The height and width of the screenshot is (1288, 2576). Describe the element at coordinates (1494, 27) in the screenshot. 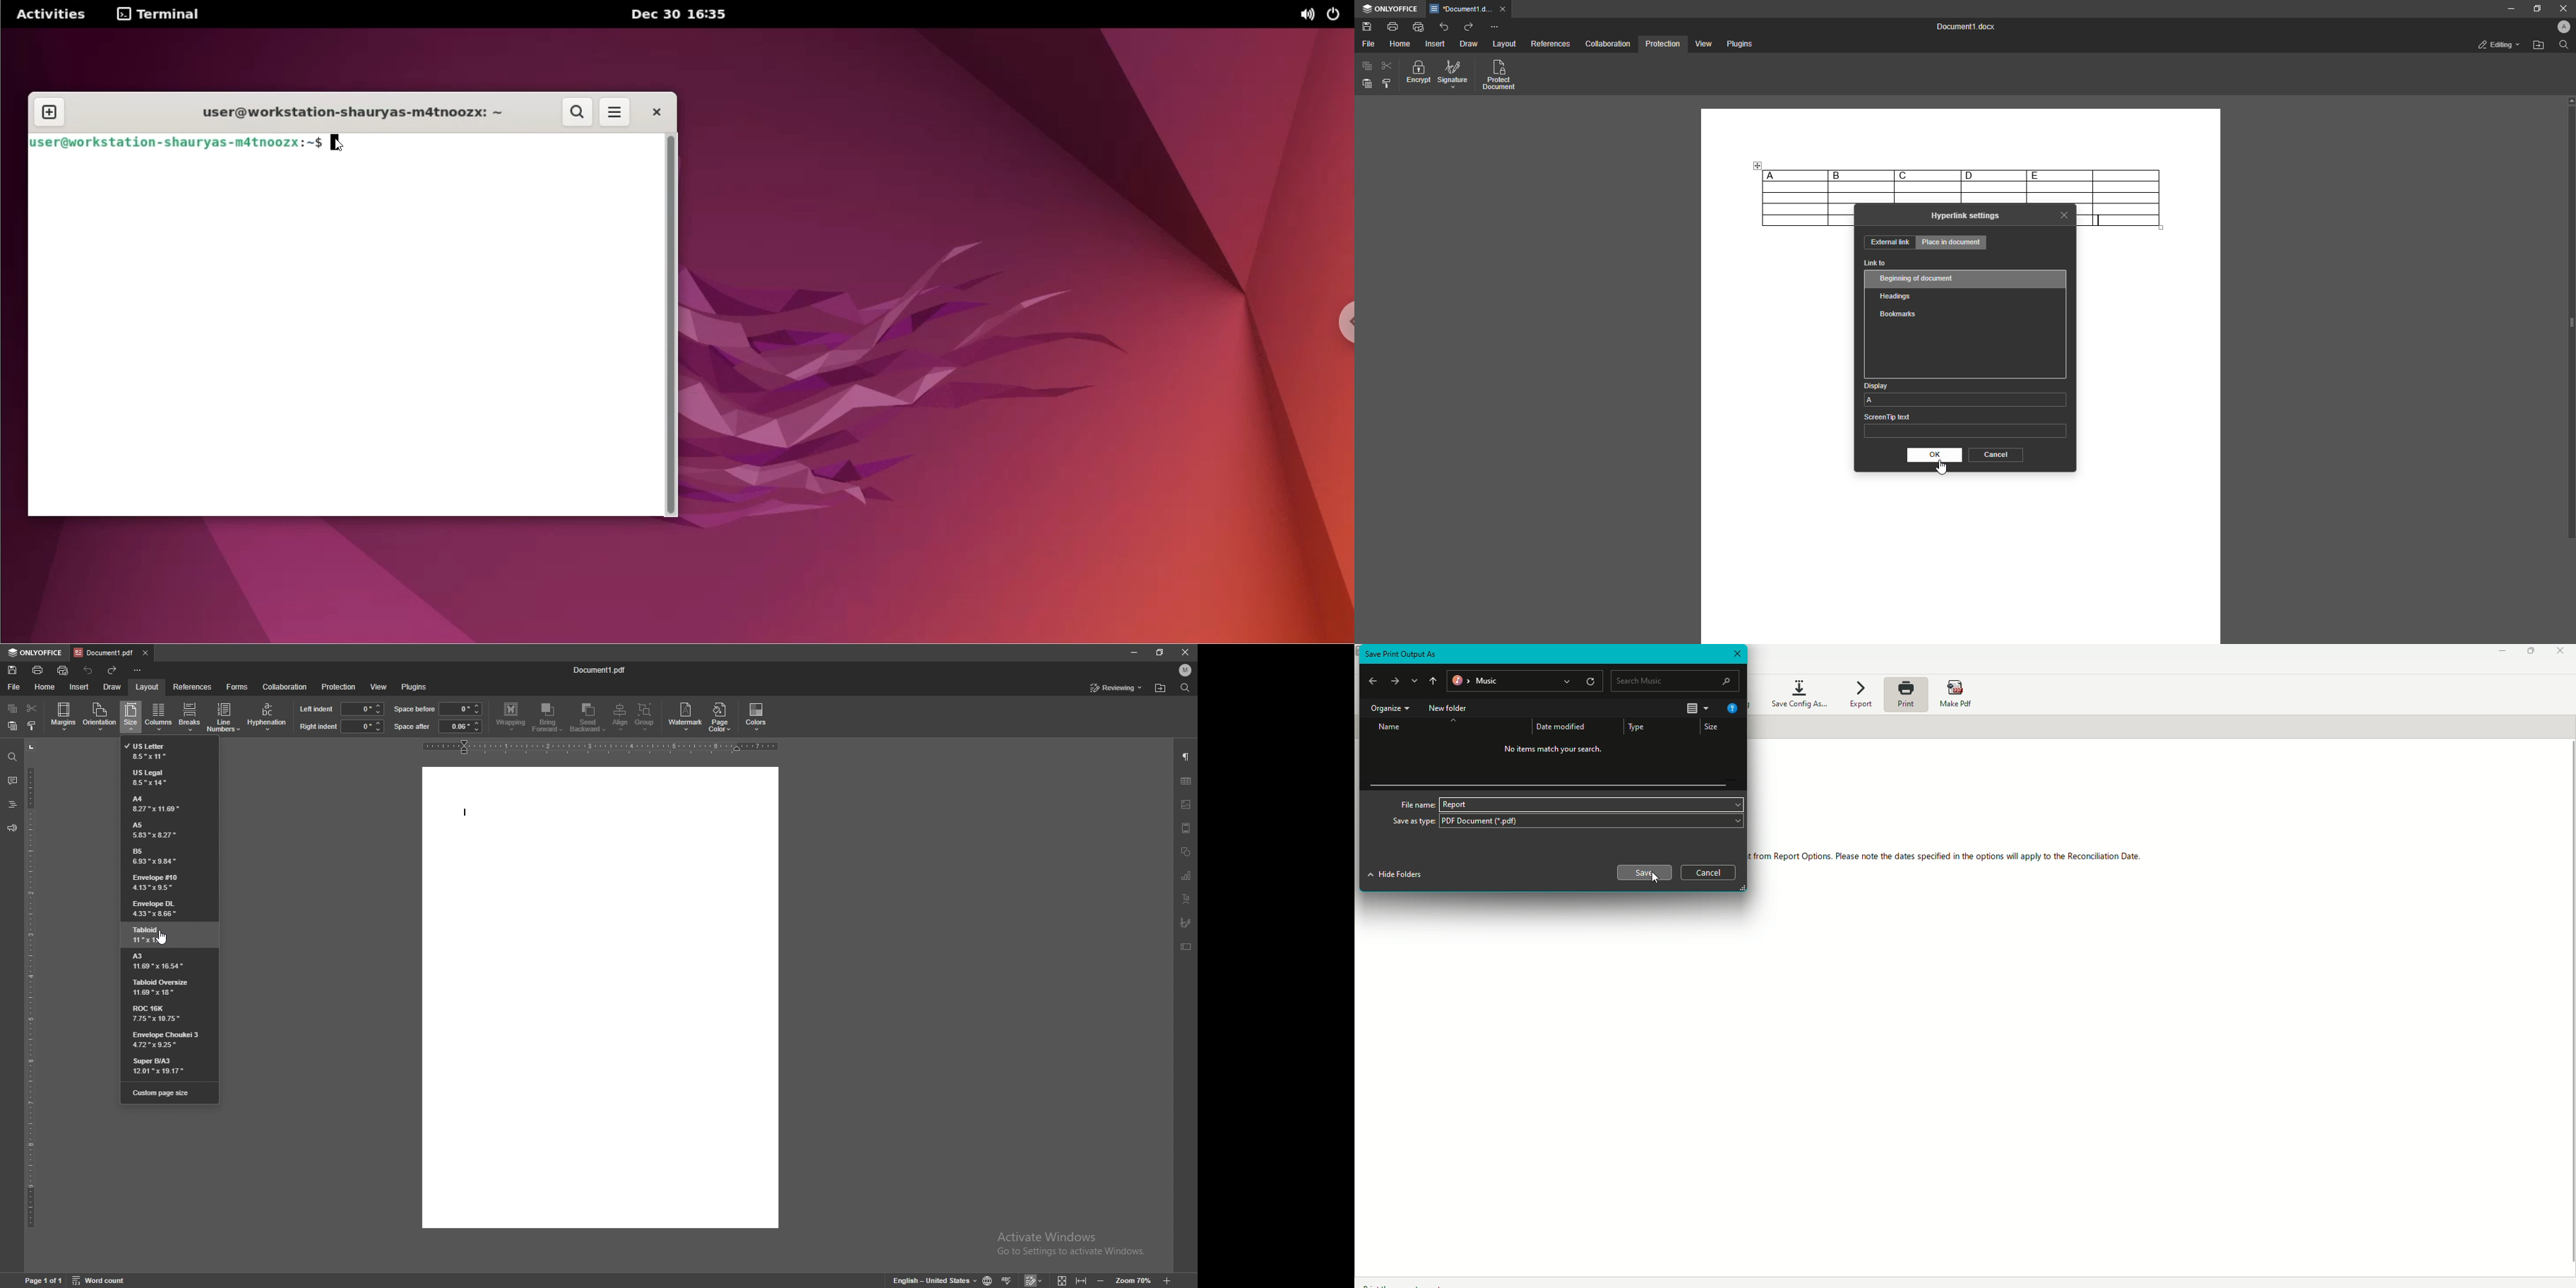

I see `Options` at that location.